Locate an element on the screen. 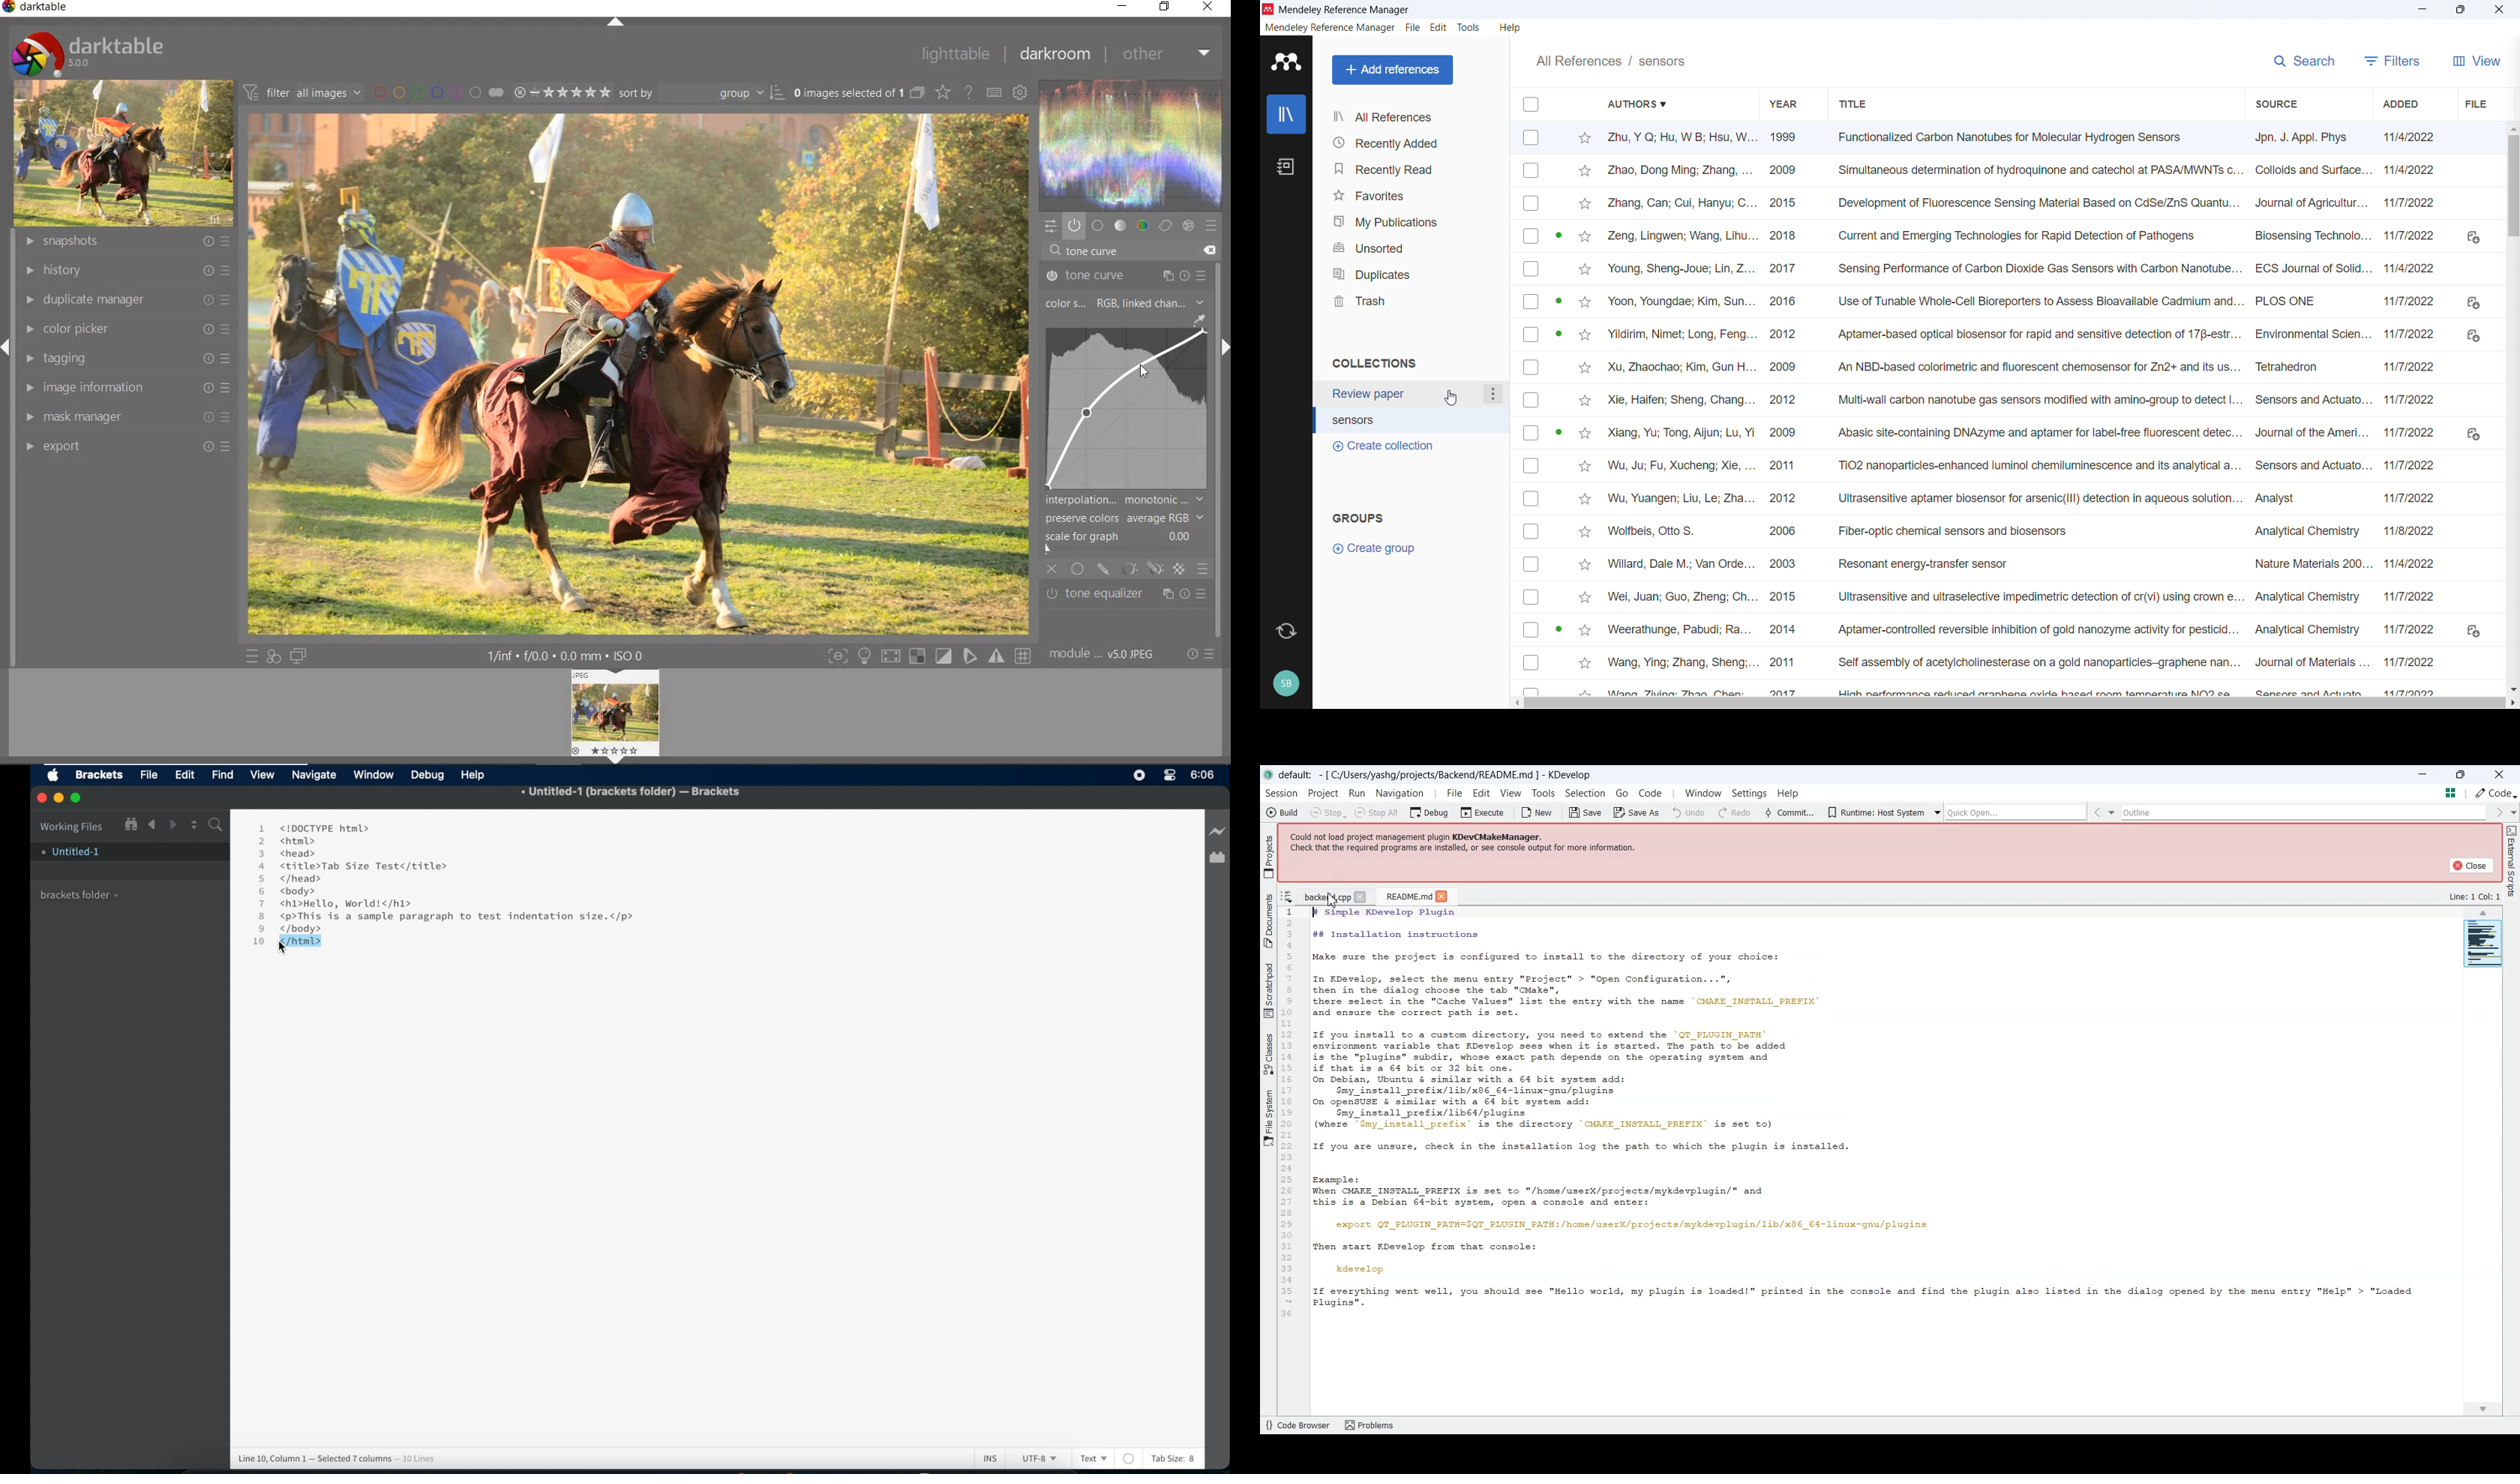 This screenshot has width=2520, height=1484. darktable is located at coordinates (86, 51).